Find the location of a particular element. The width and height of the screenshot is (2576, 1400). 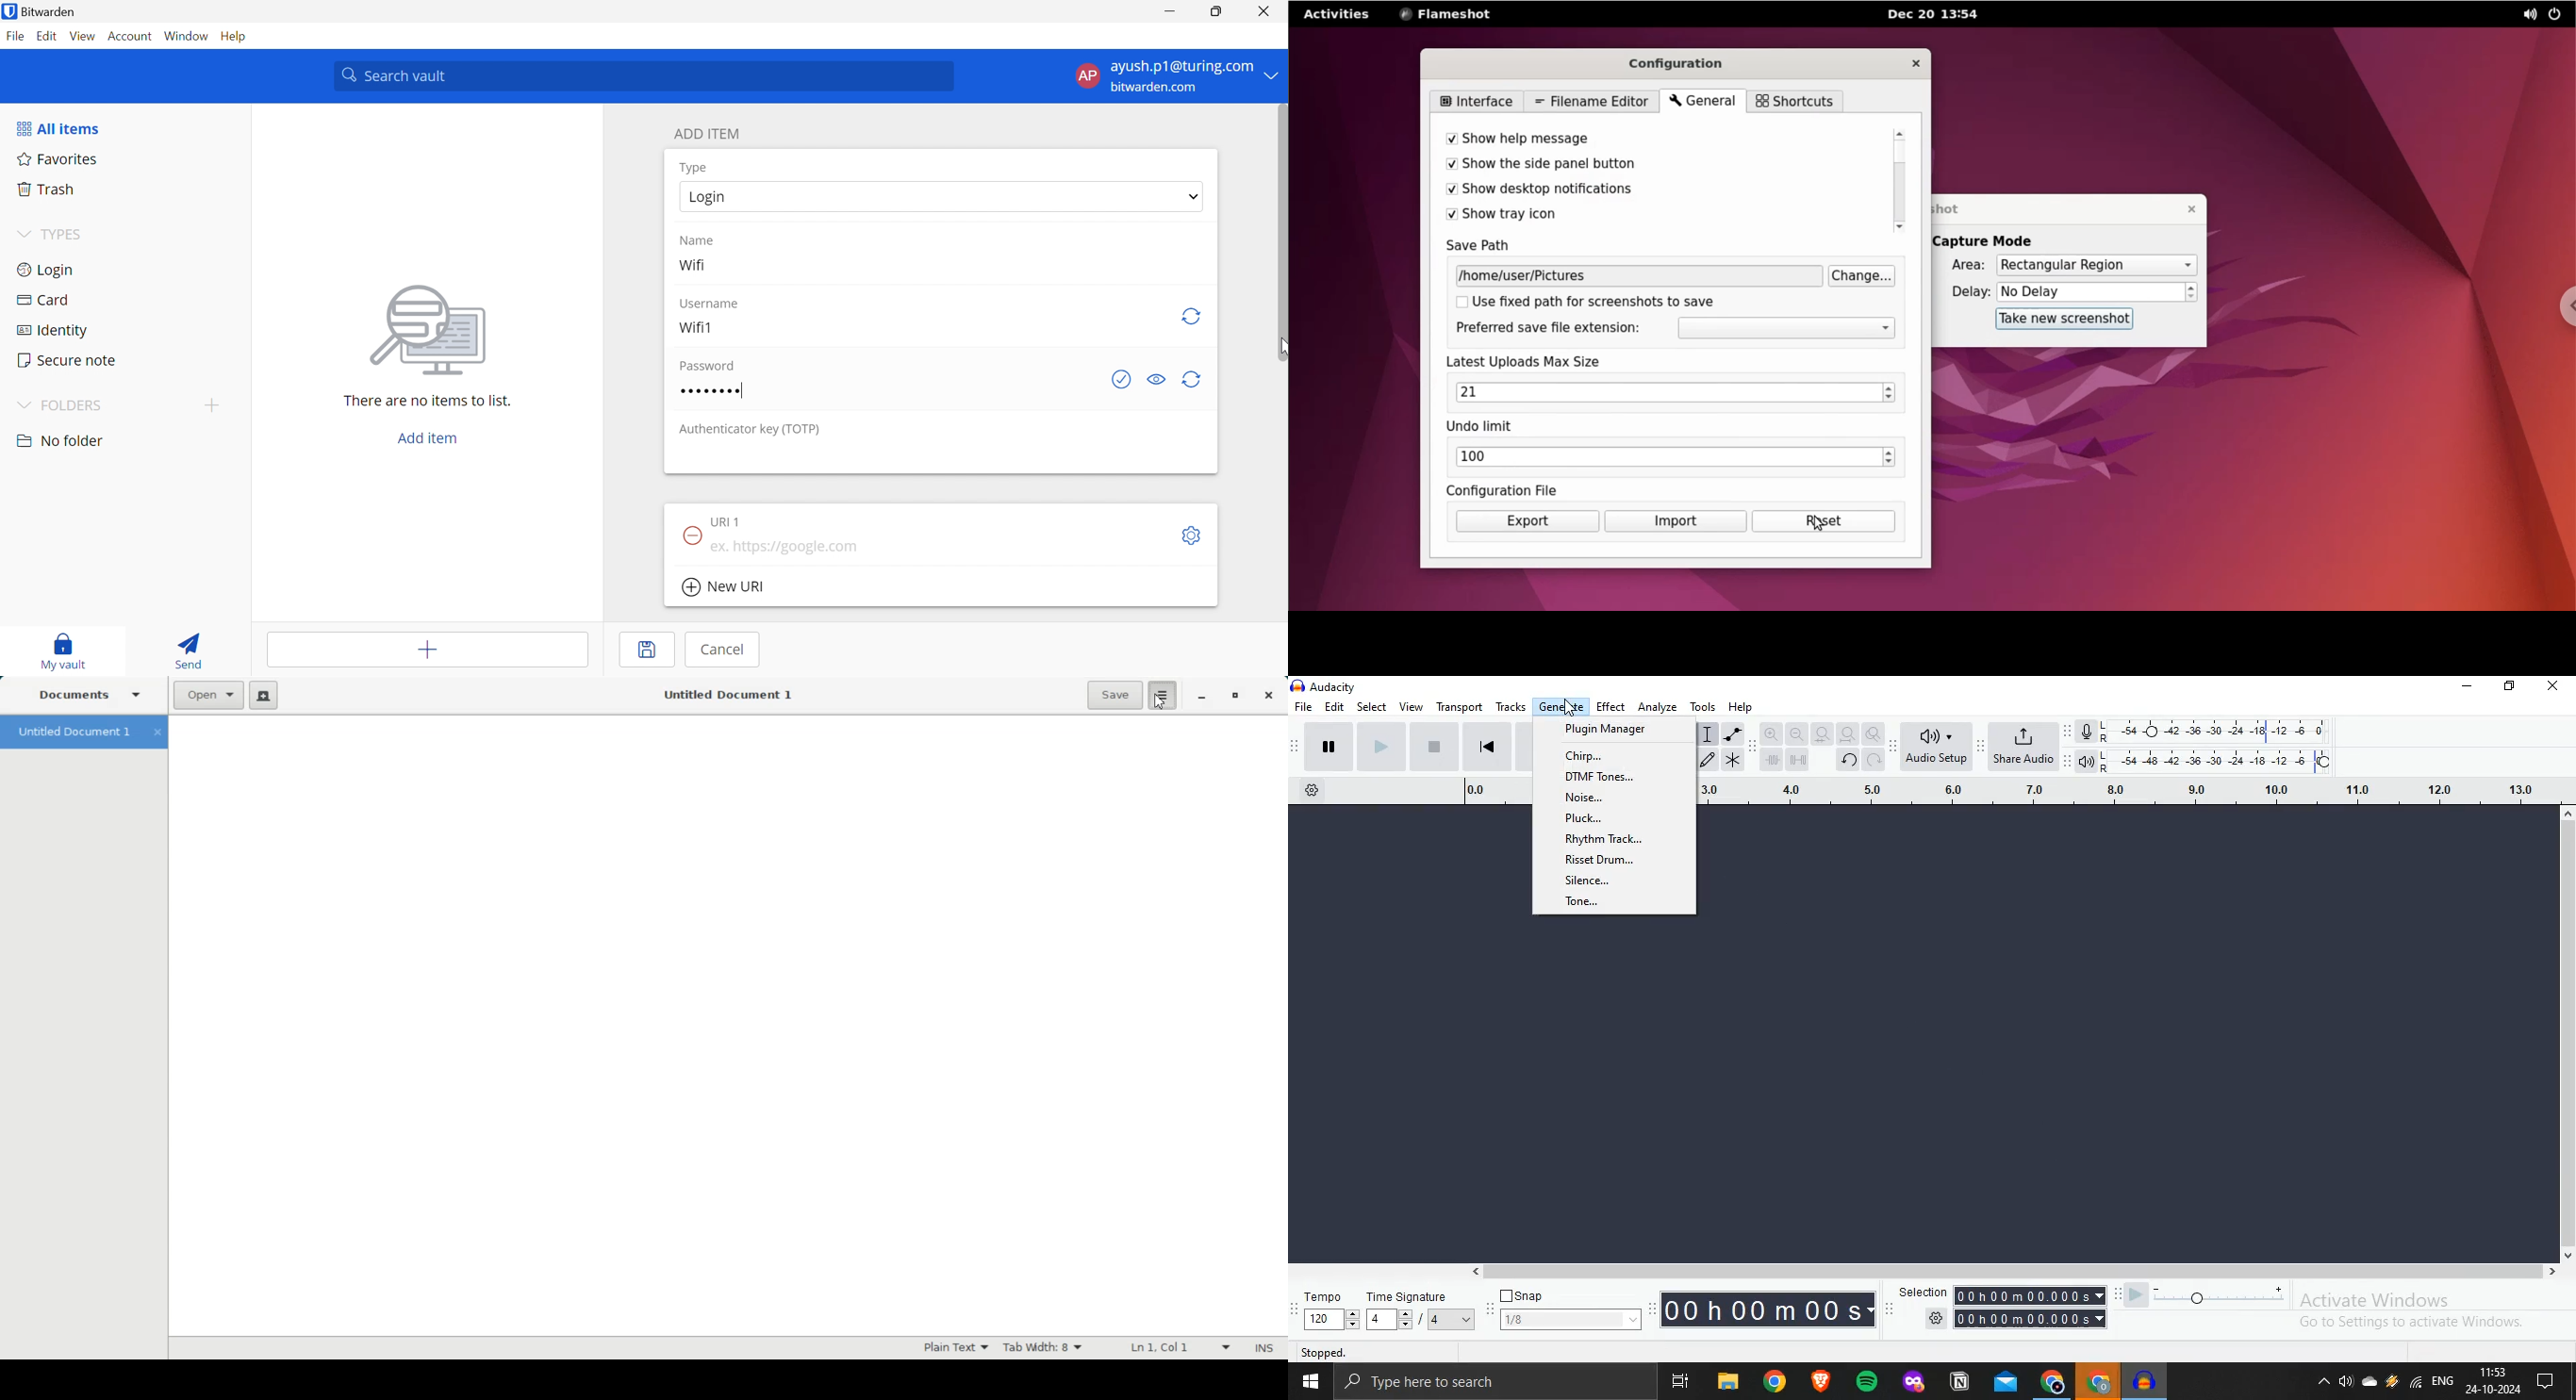

Close is located at coordinates (1268, 696).